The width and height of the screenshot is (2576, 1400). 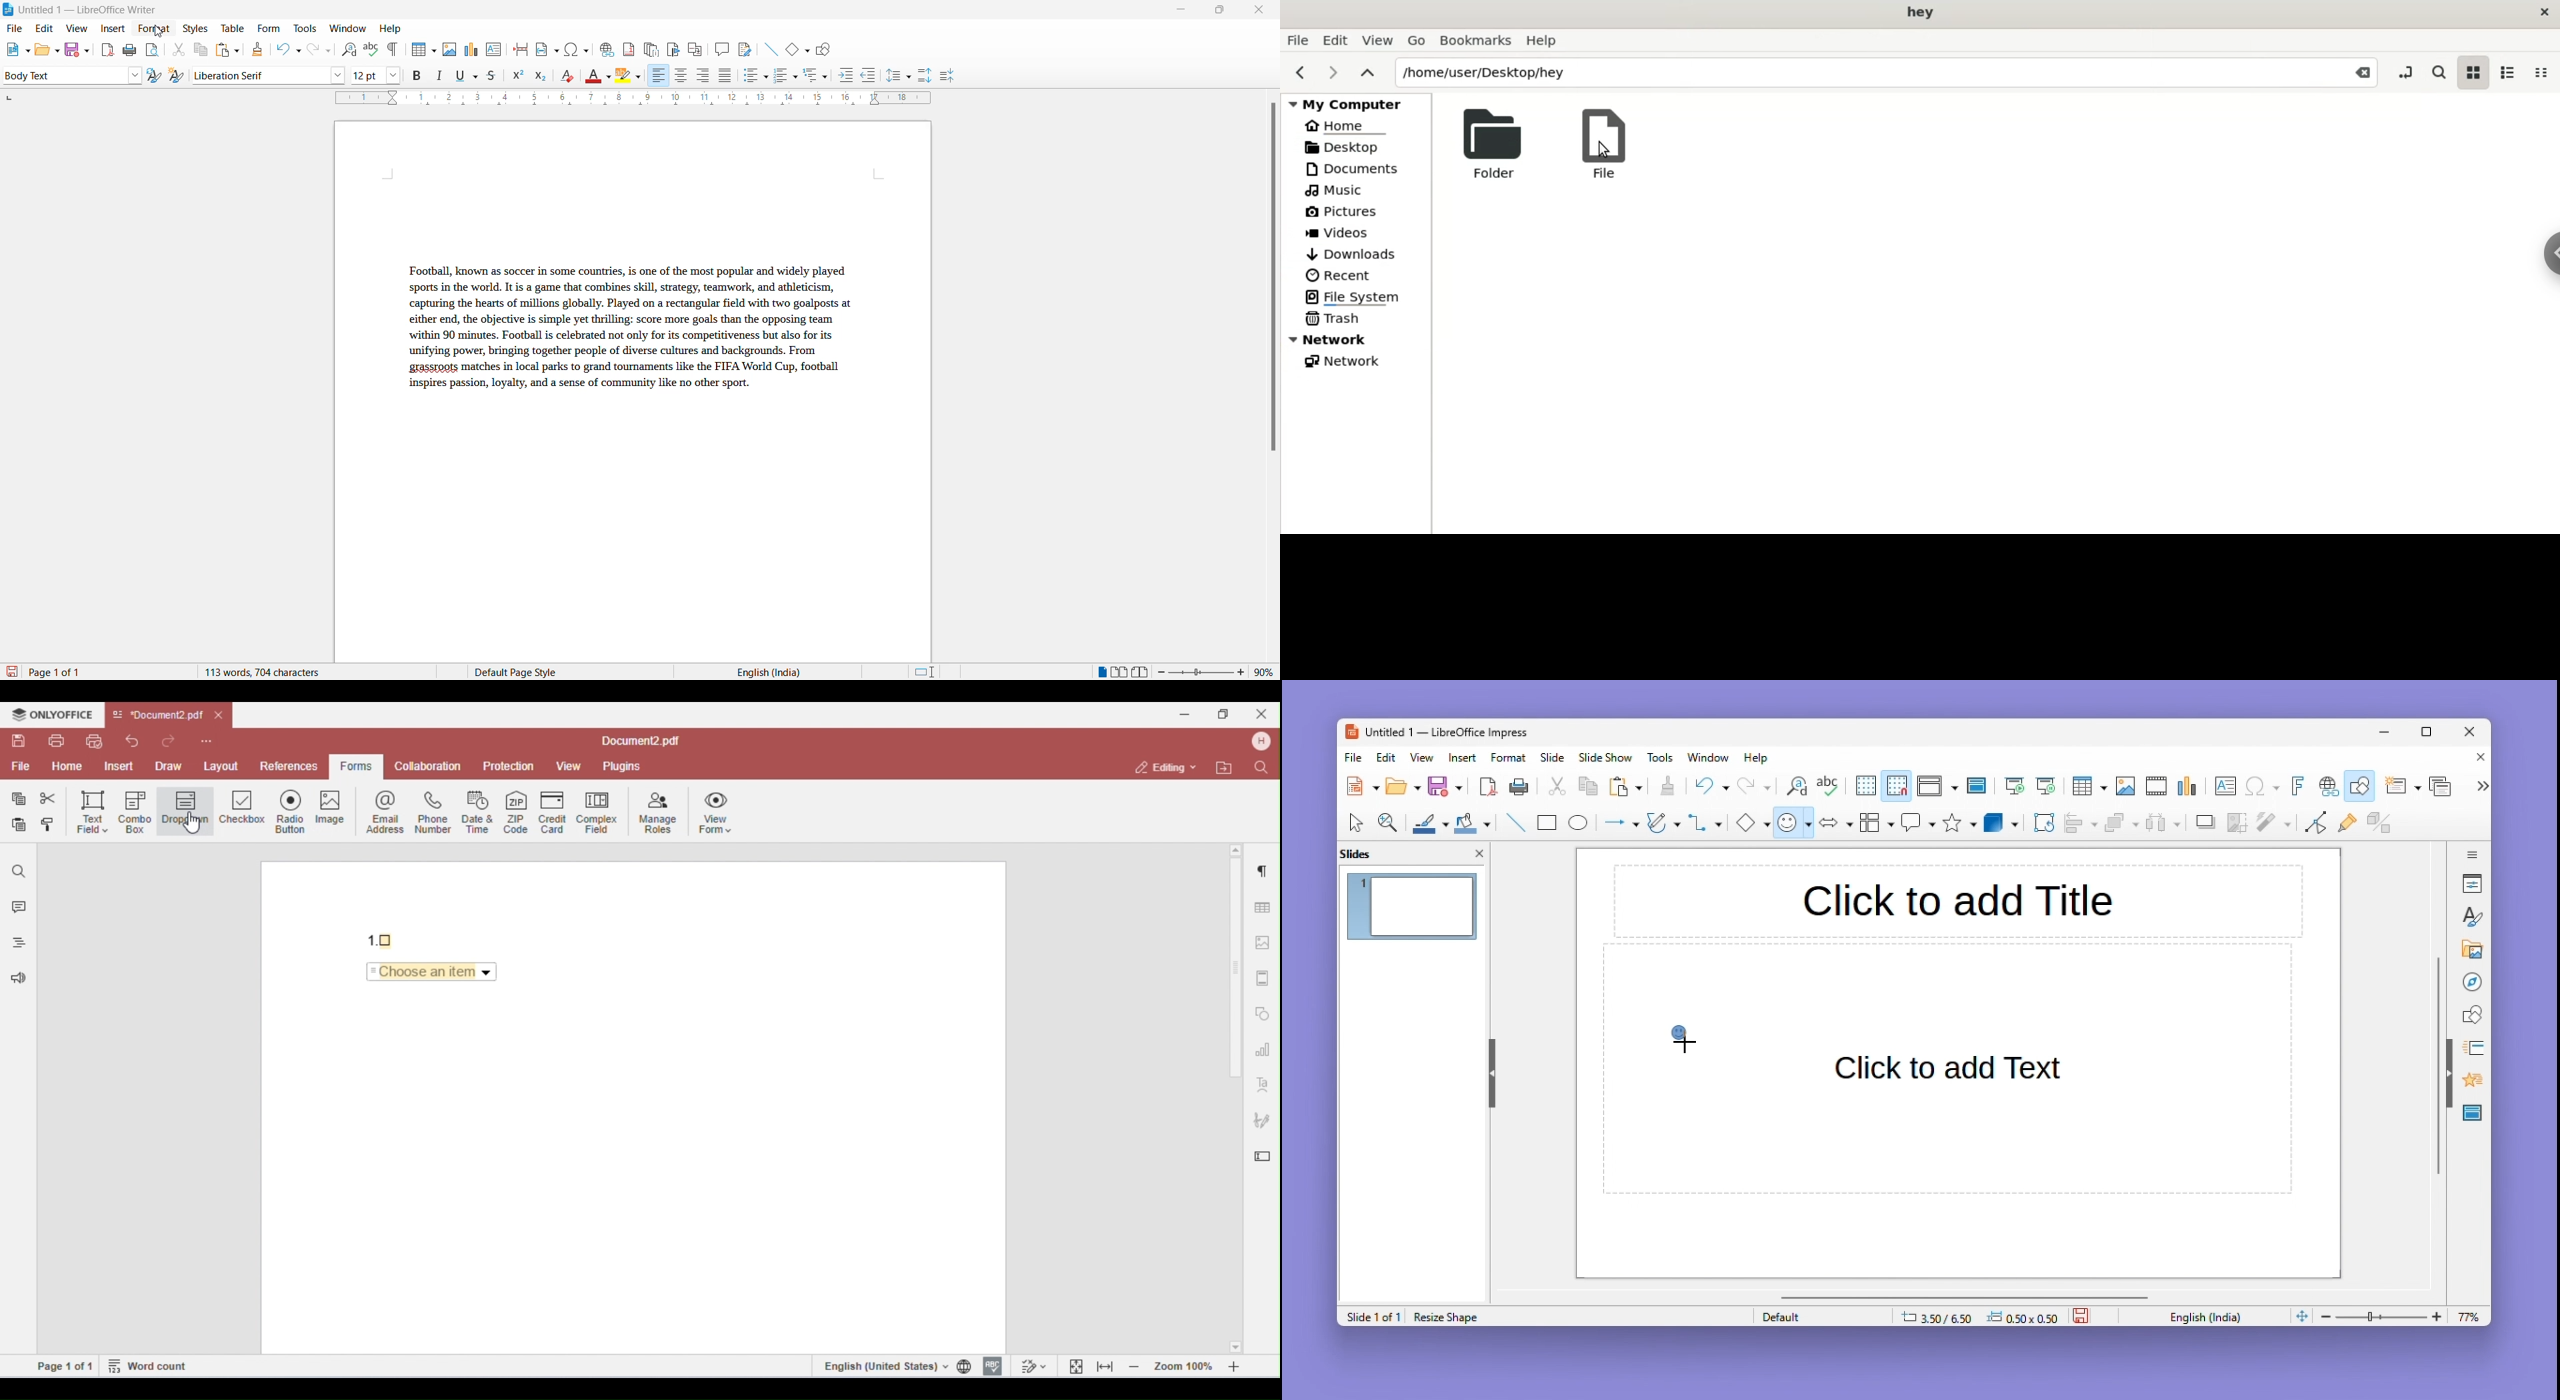 I want to click on Magnification, so click(x=1389, y=821).